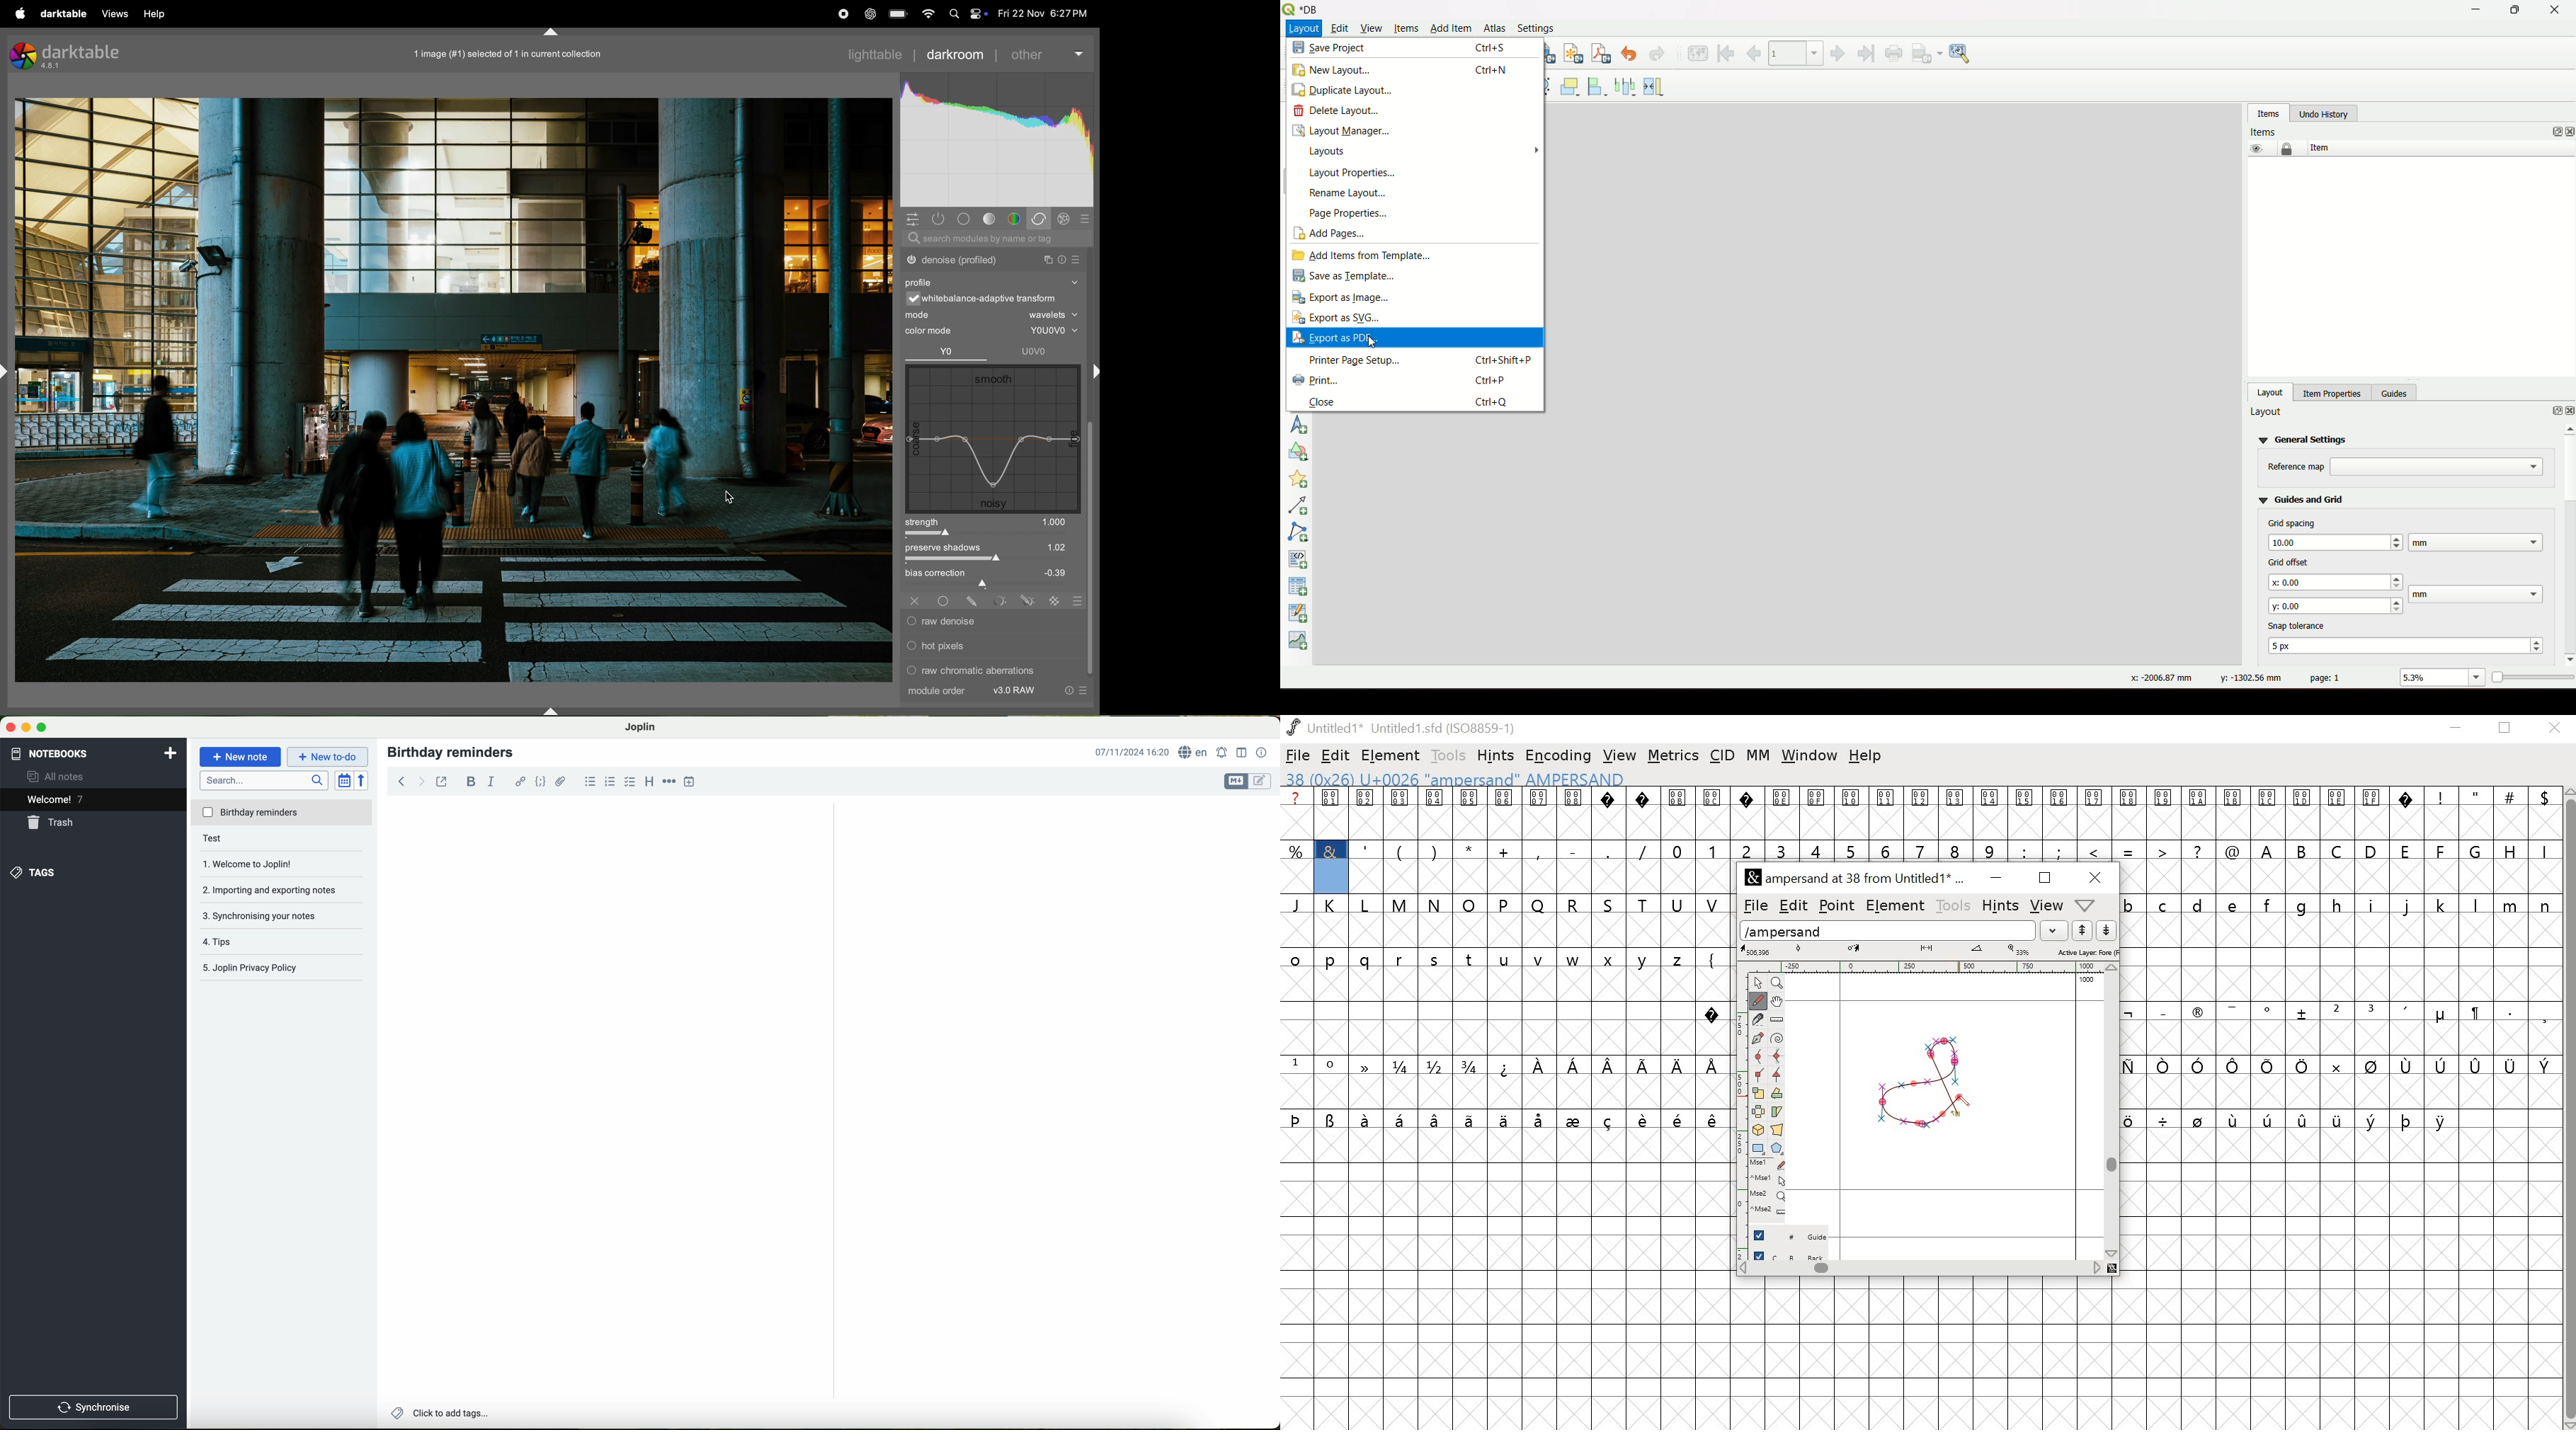 The image size is (2576, 1456). I want to click on {, so click(1713, 958).